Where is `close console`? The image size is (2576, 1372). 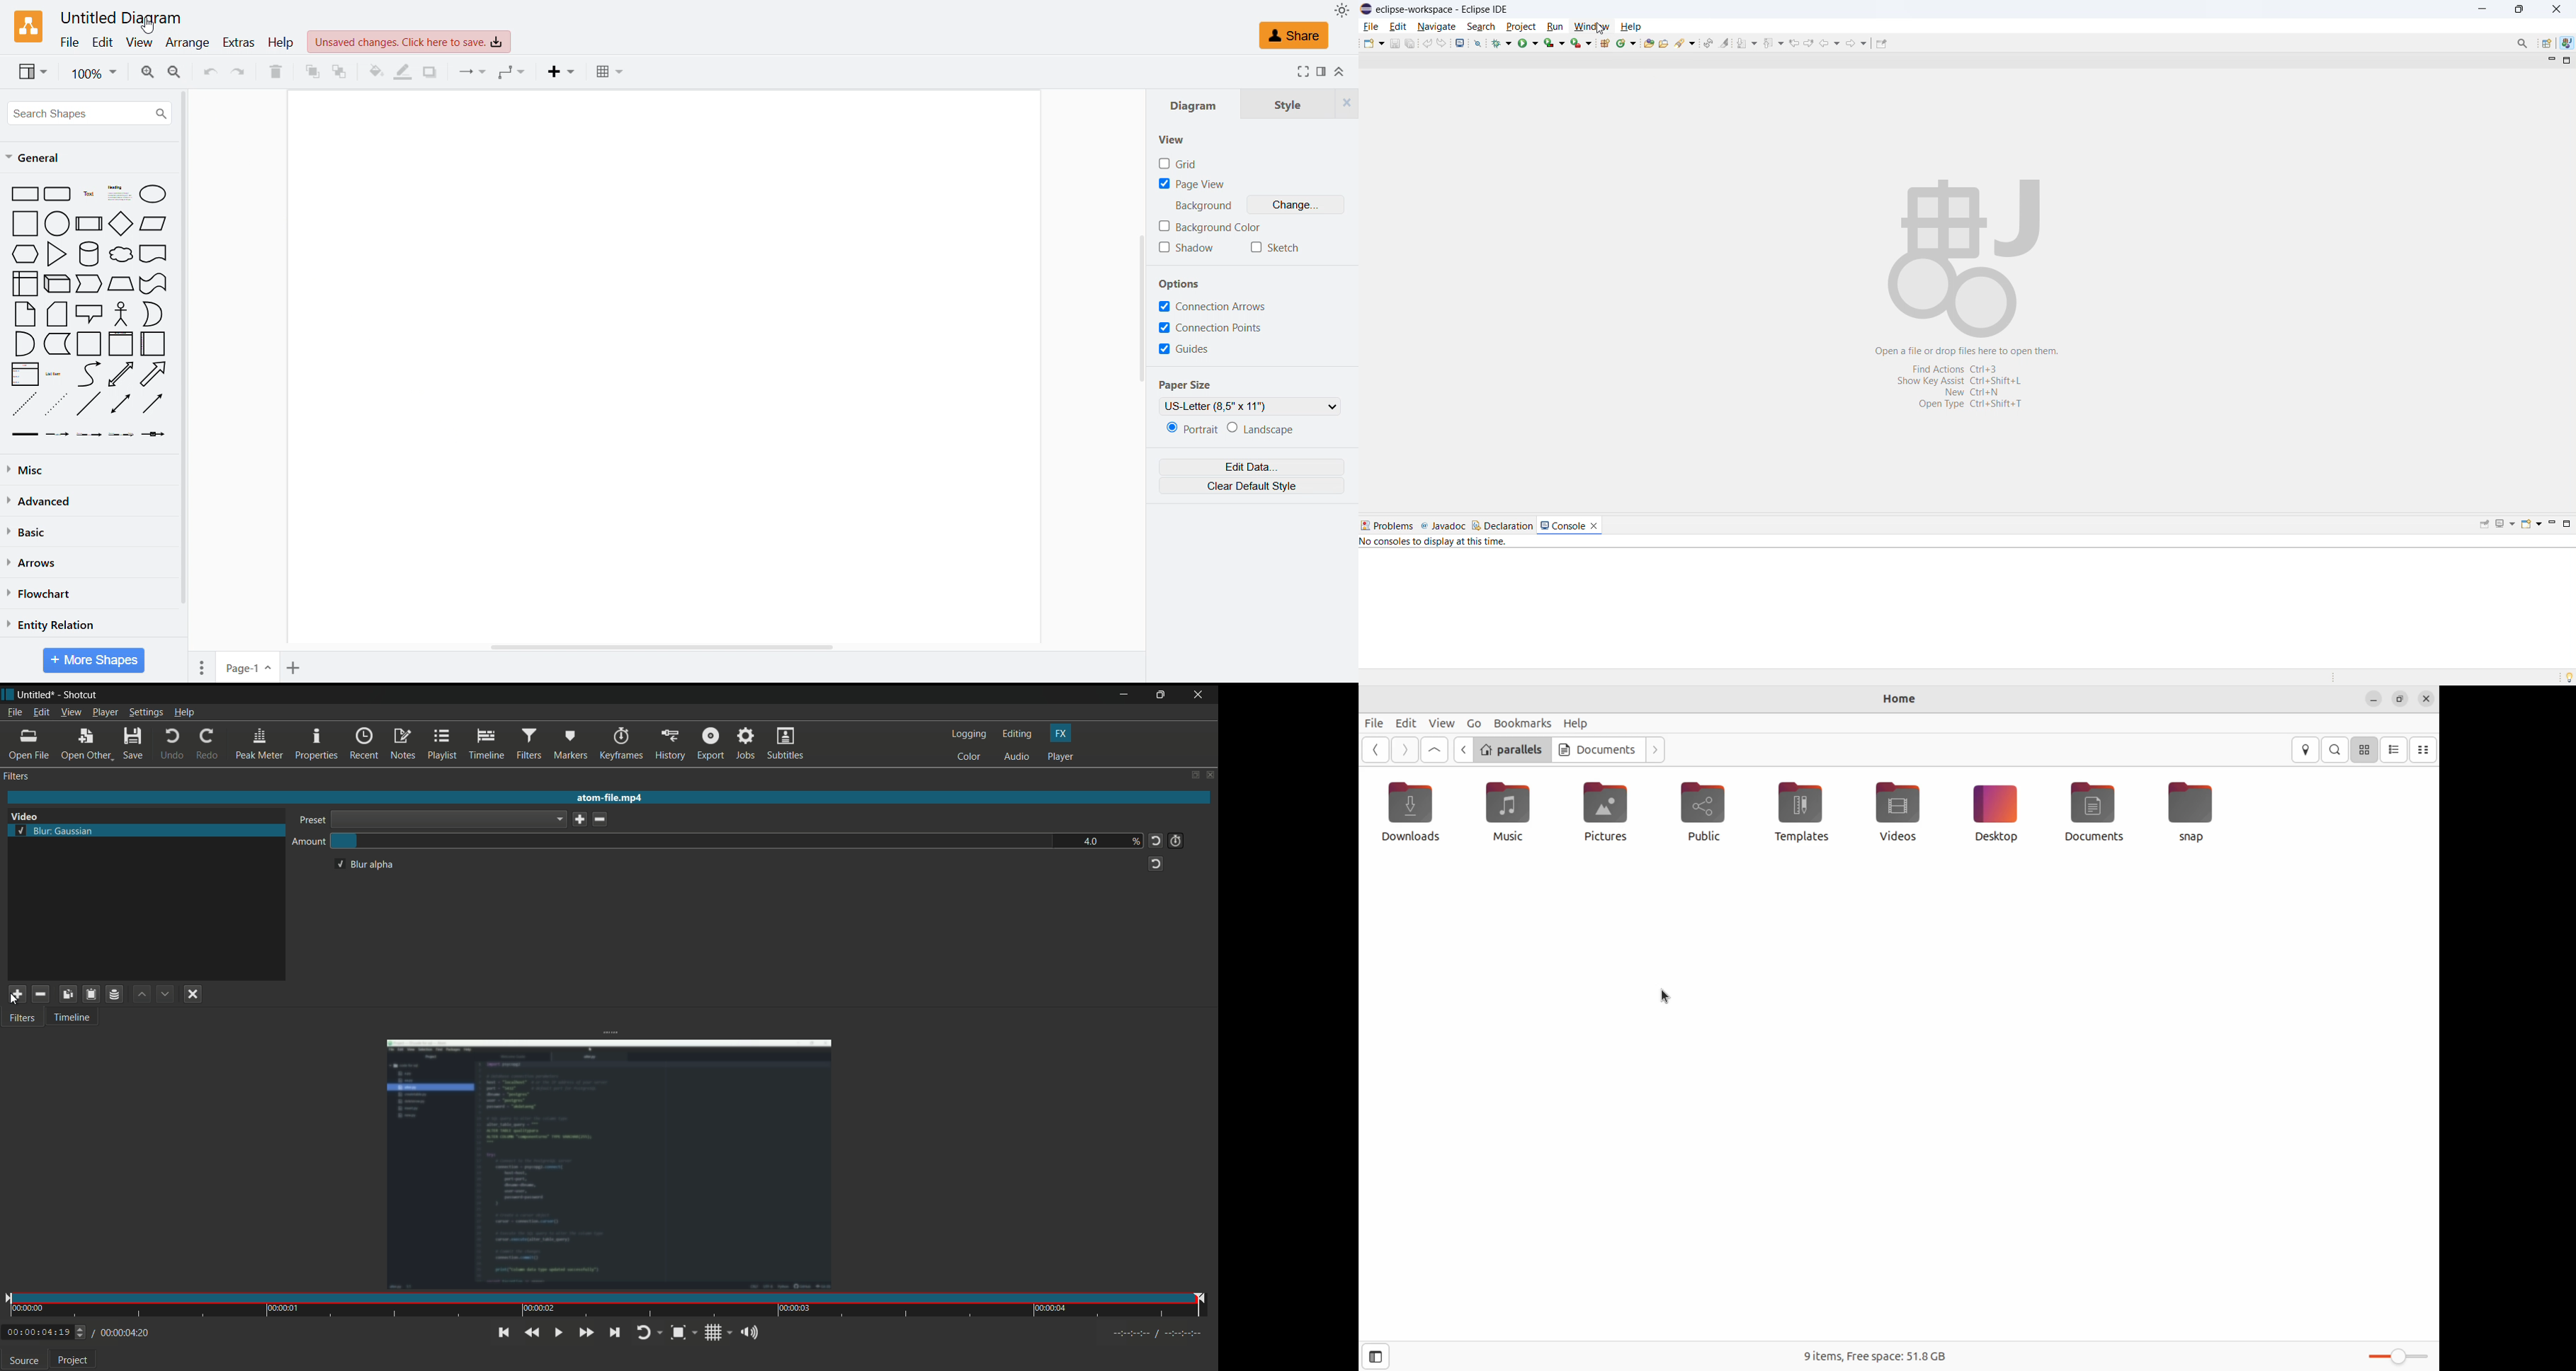 close console is located at coordinates (1593, 526).